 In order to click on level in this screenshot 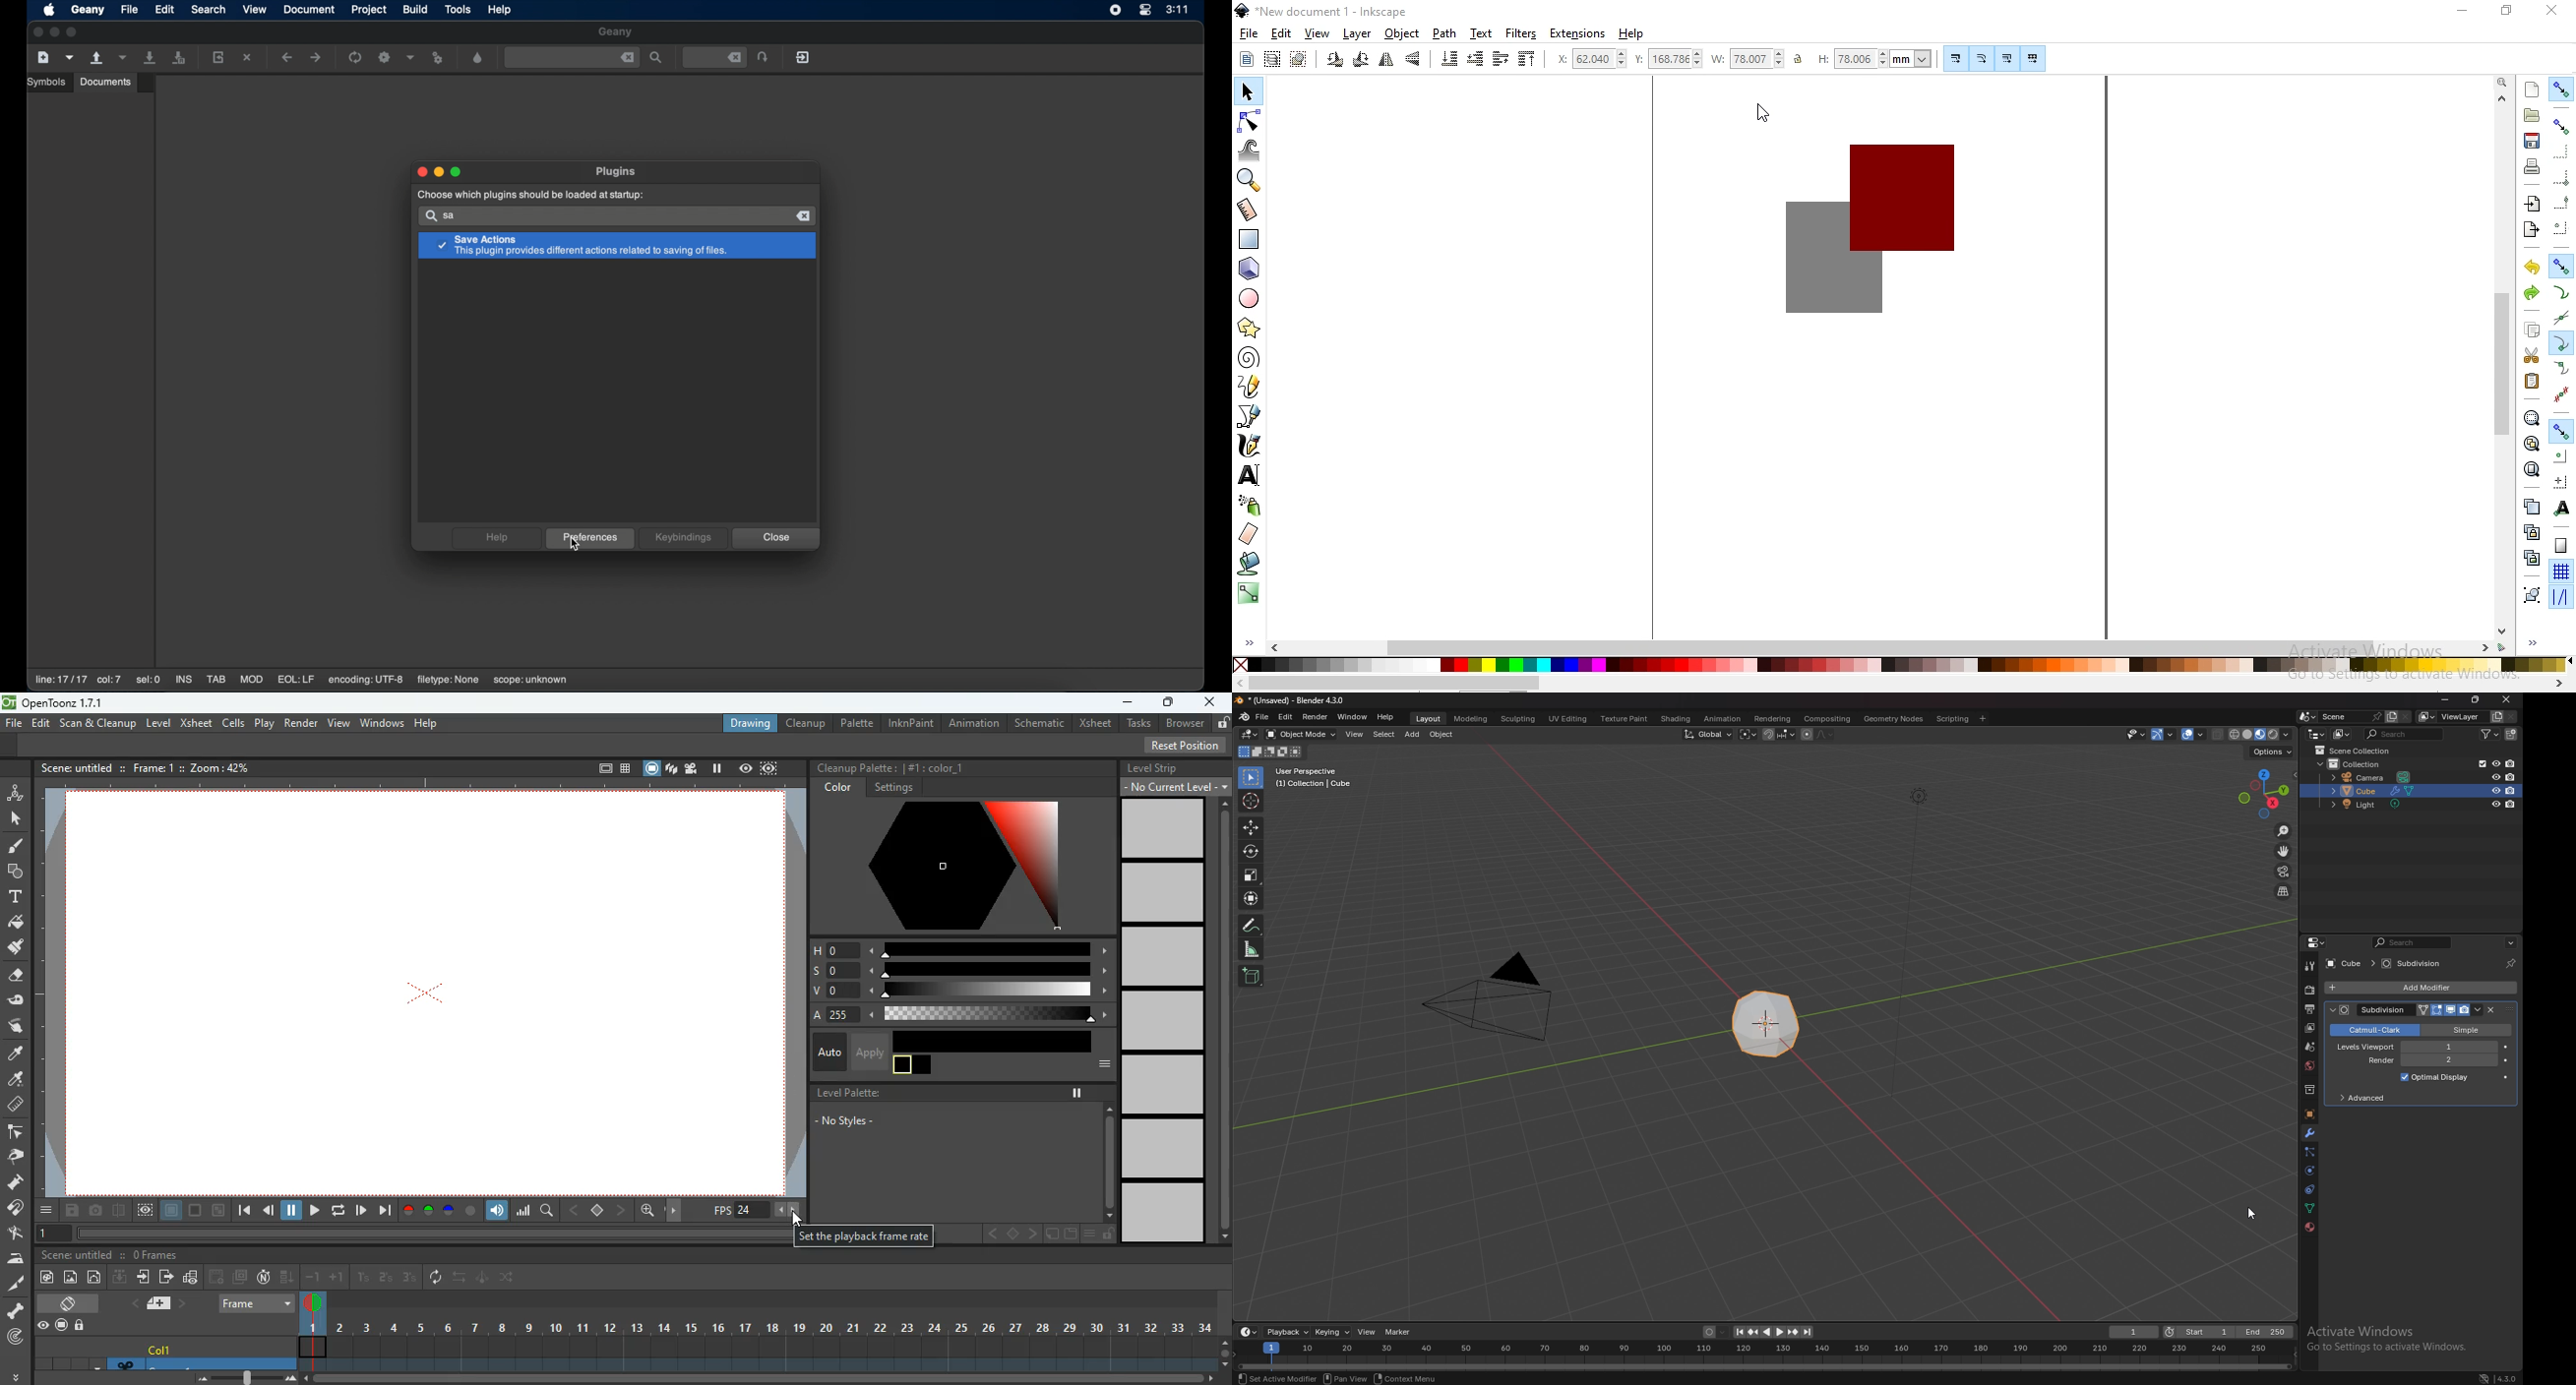, I will do `click(1164, 1085)`.